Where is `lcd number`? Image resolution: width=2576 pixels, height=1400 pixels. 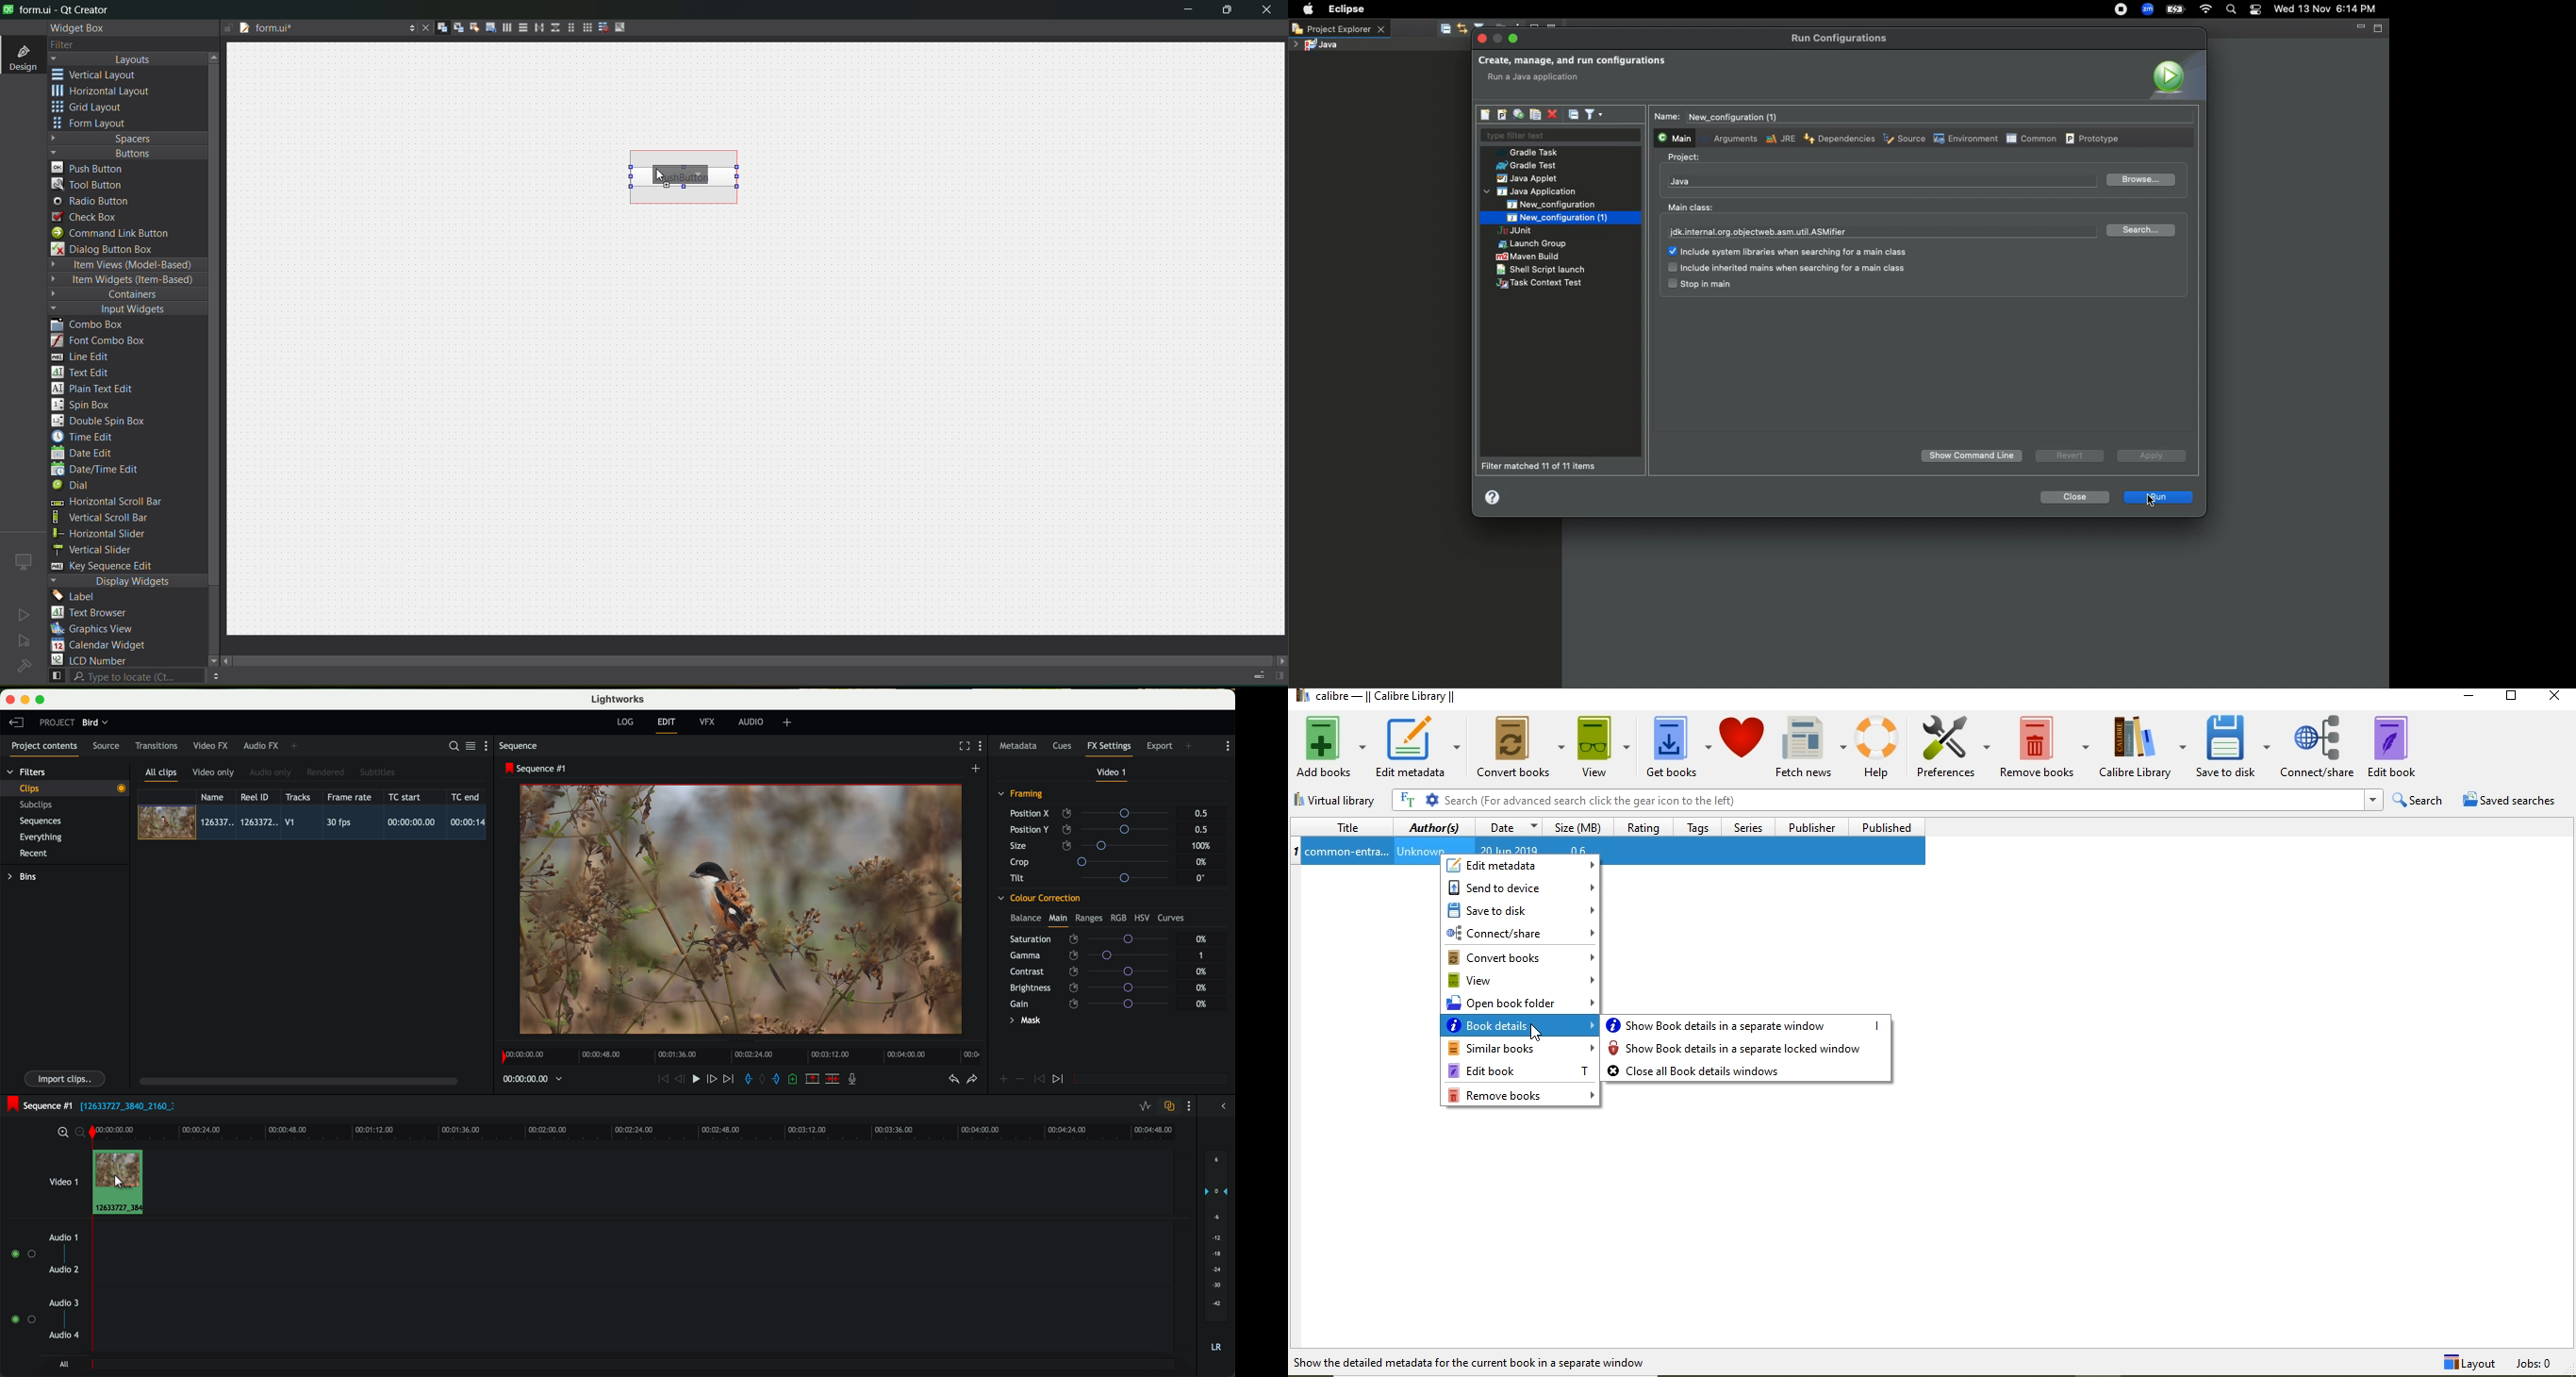 lcd number is located at coordinates (93, 660).